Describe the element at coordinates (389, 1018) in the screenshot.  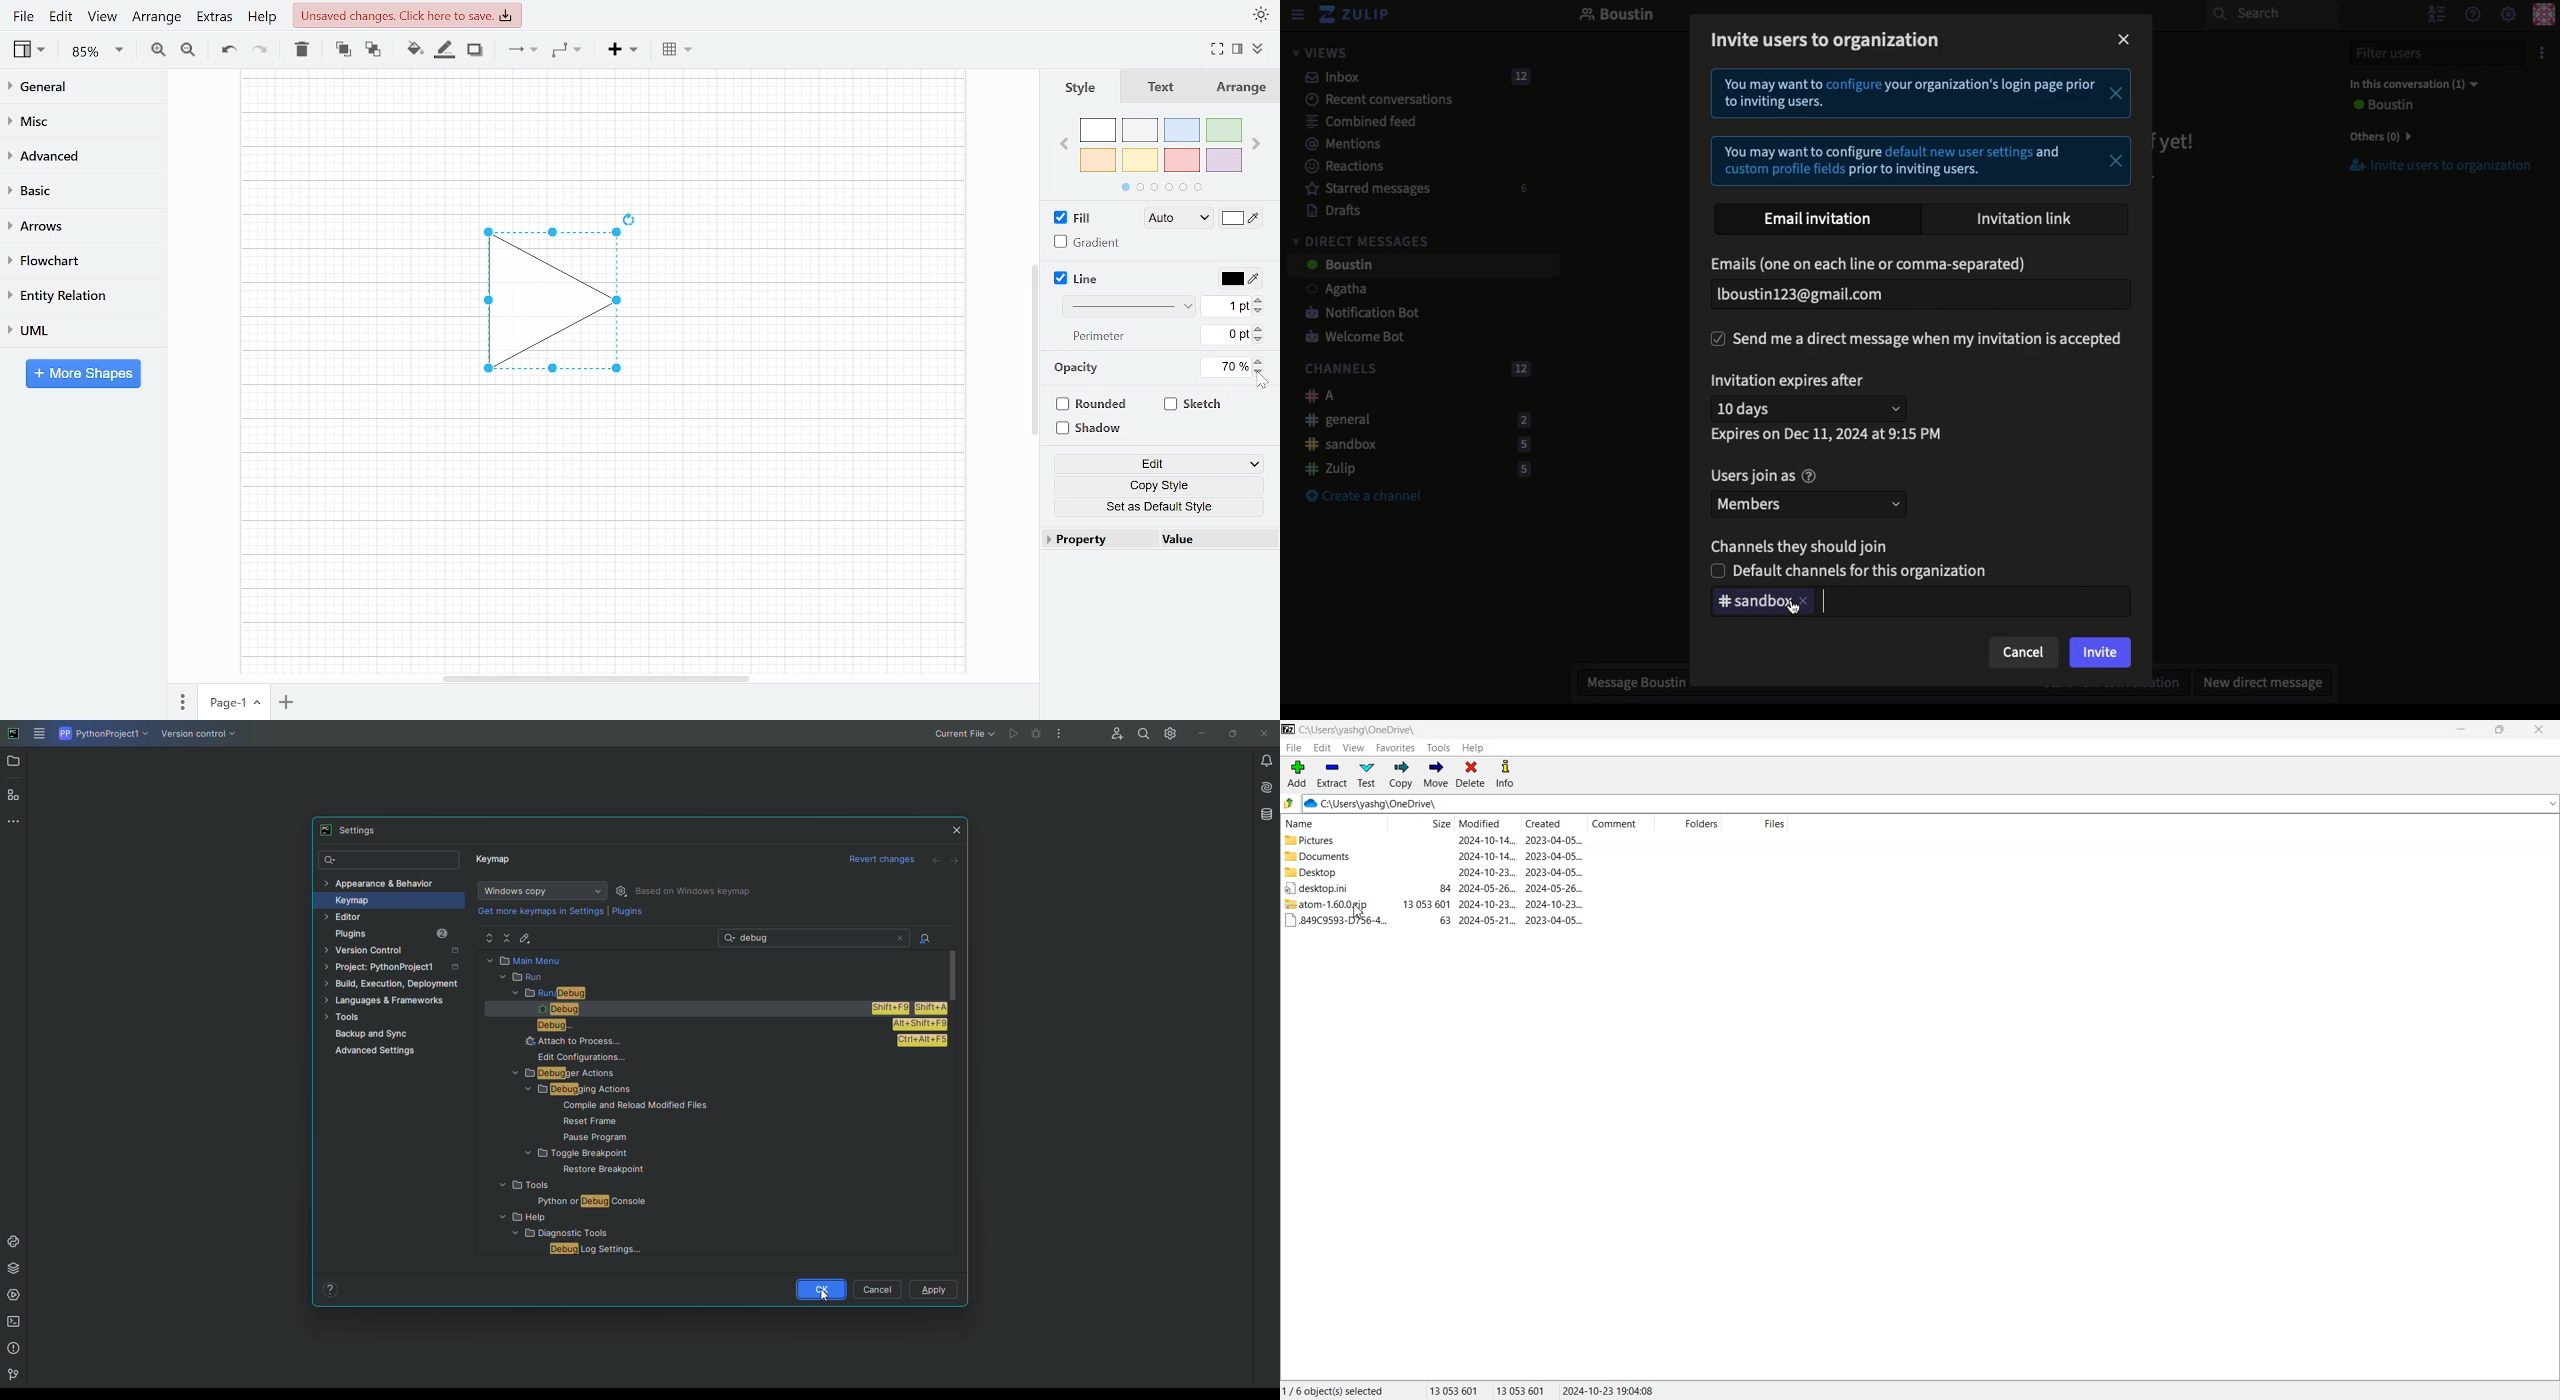
I see `Tools` at that location.